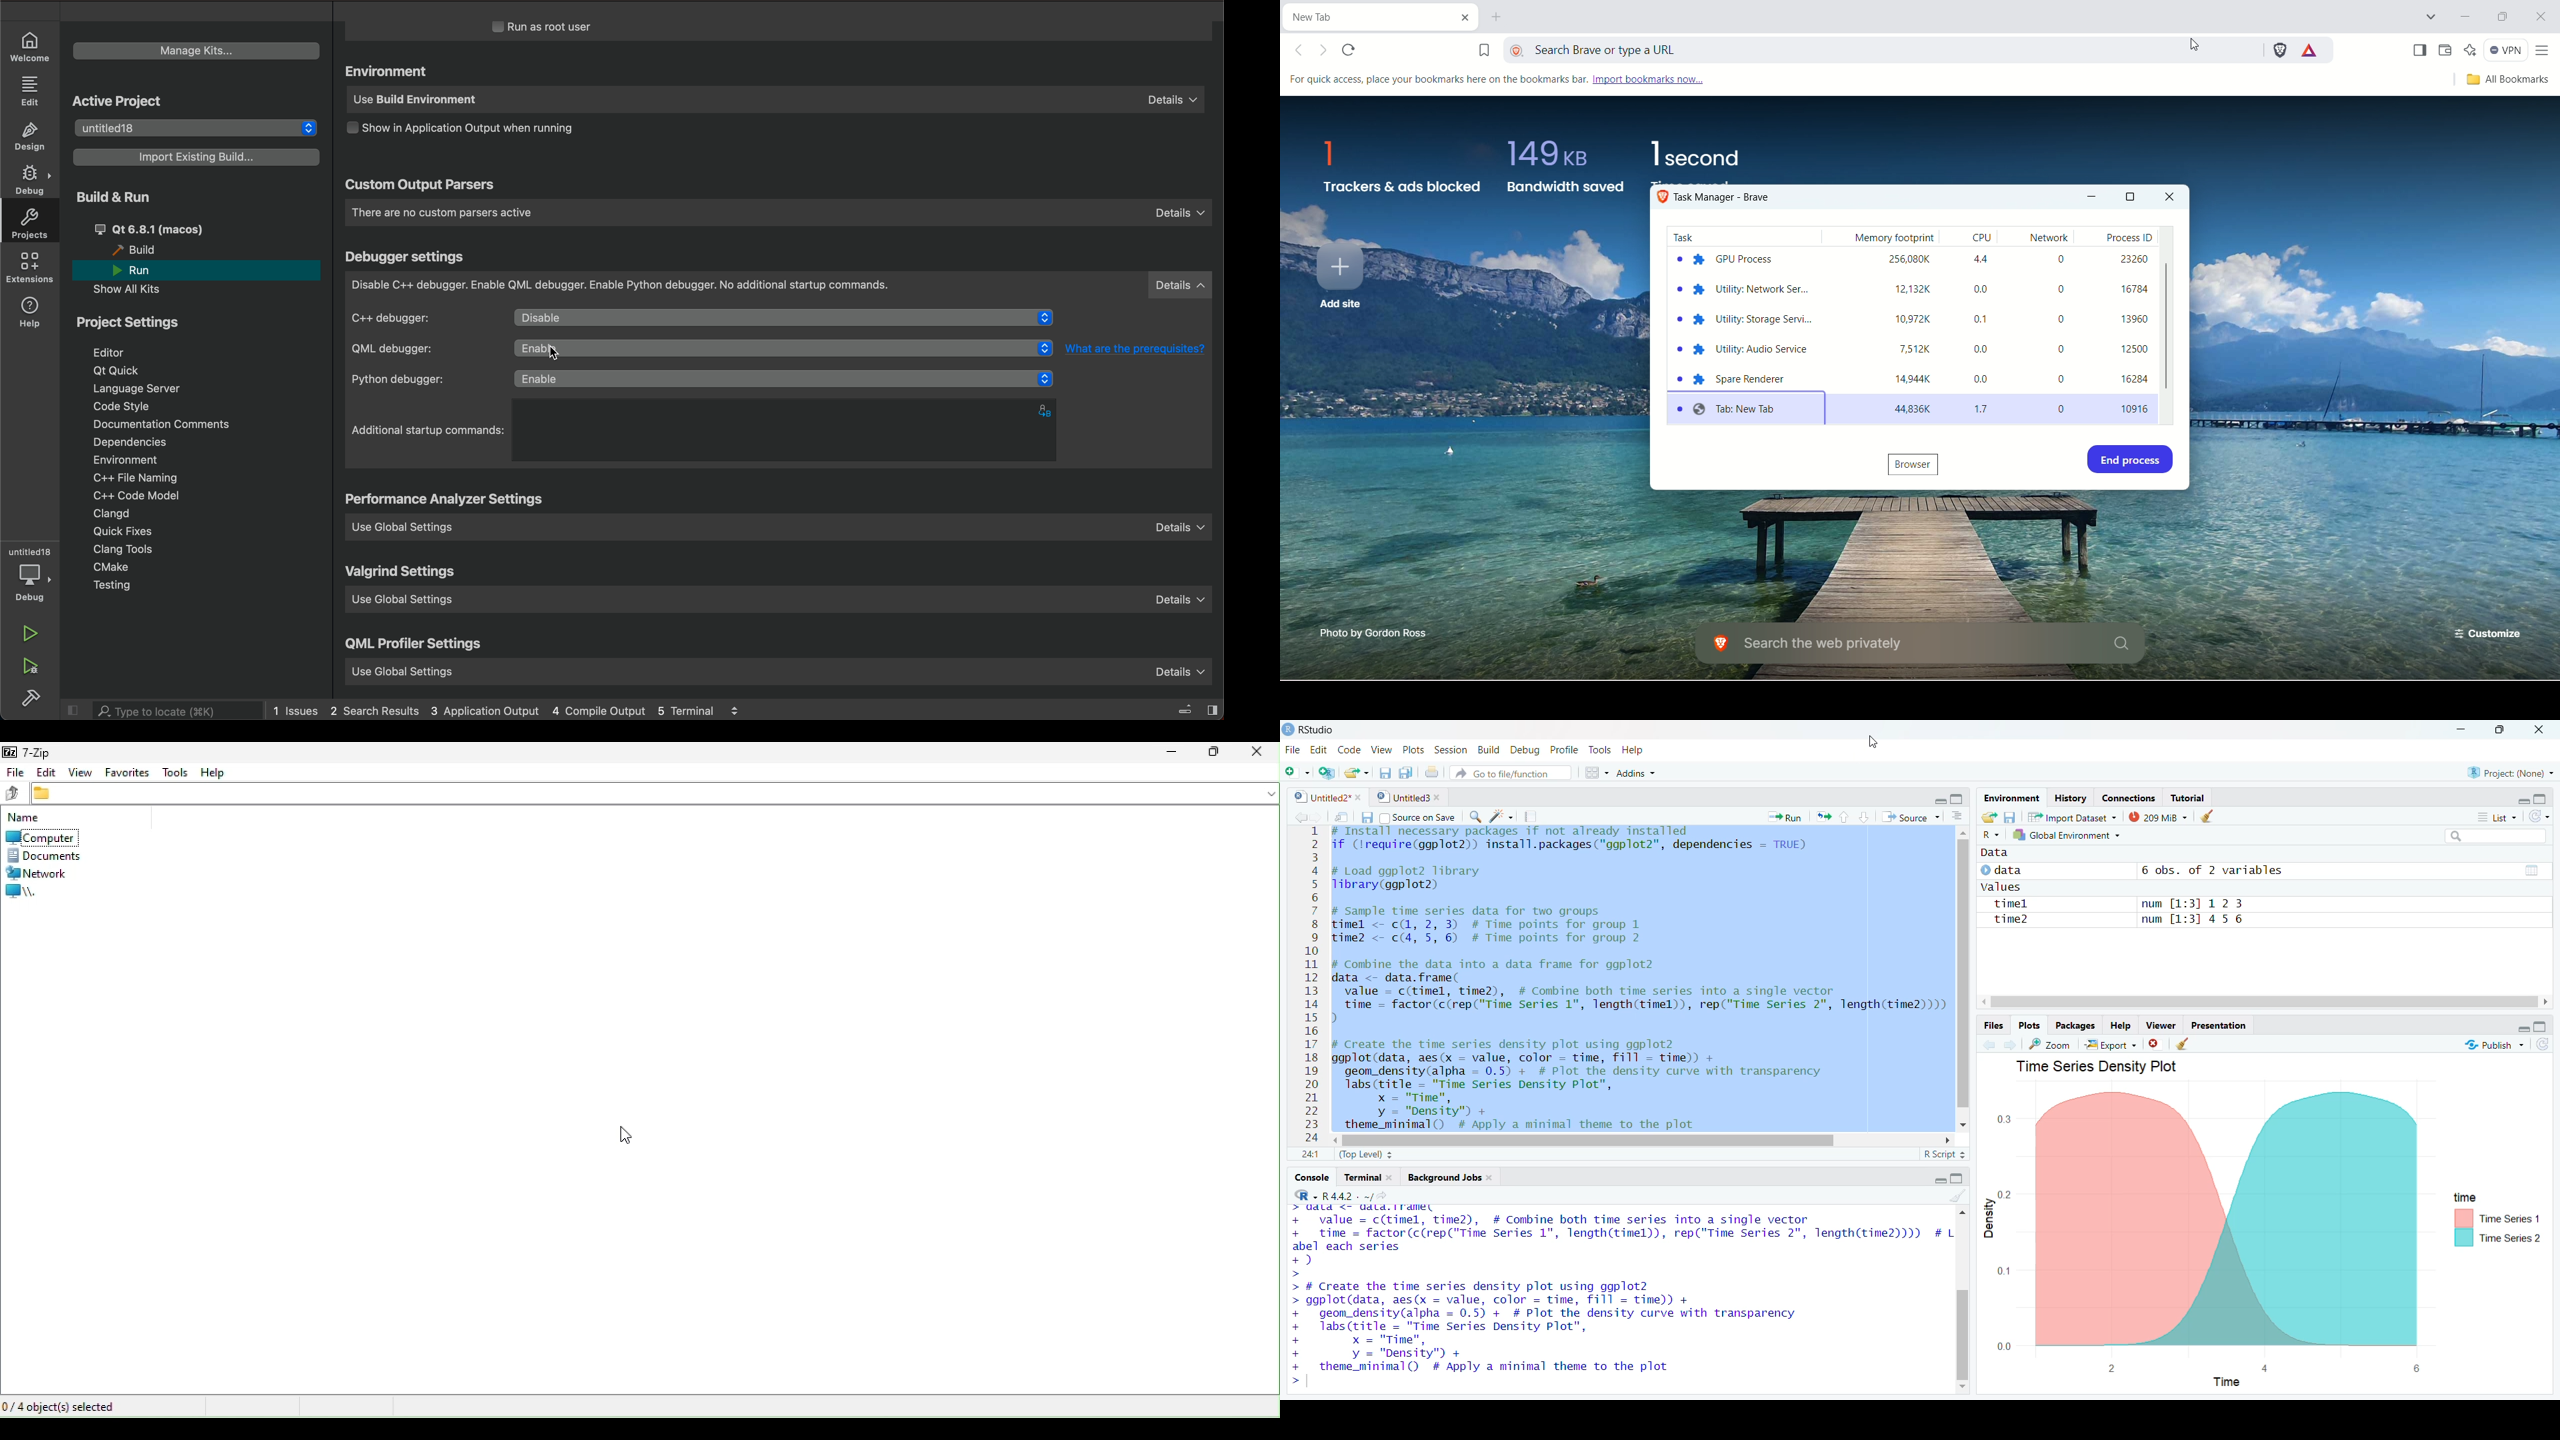 Image resolution: width=2576 pixels, height=1456 pixels. What do you see at coordinates (1304, 1195) in the screenshot?
I see `R` at bounding box center [1304, 1195].